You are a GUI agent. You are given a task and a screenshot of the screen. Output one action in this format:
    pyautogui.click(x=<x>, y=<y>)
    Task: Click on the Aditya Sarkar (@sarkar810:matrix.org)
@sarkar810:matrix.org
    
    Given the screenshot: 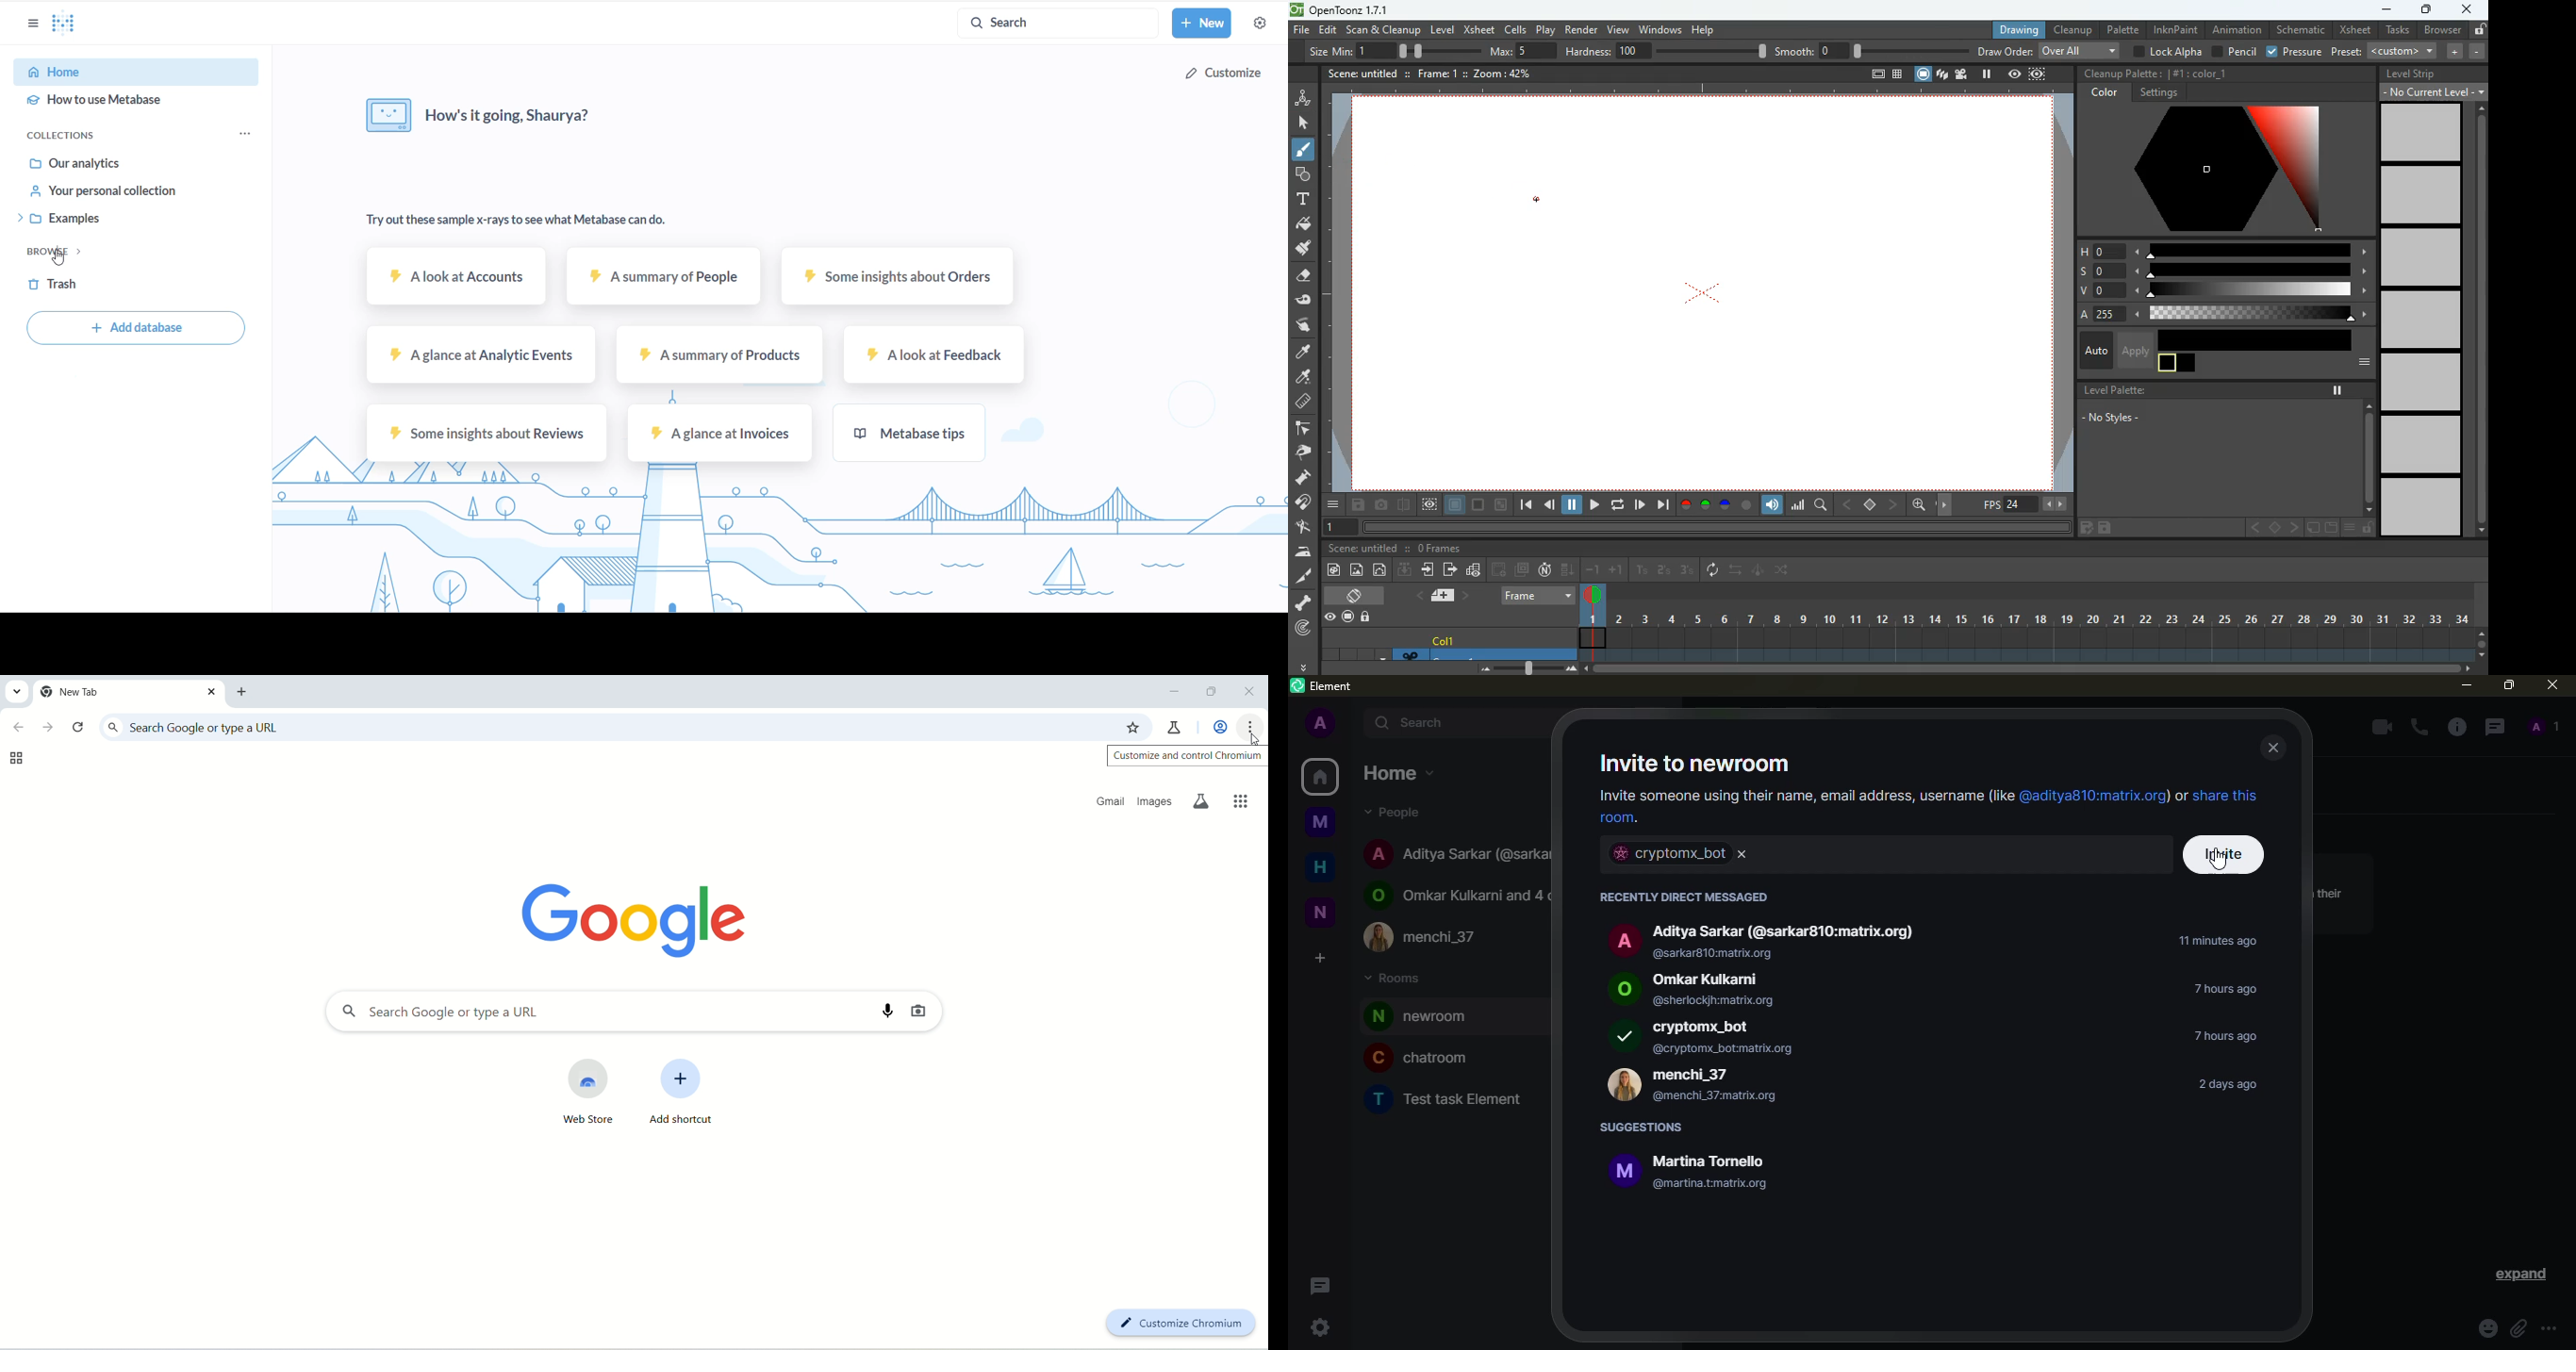 What is the action you would take?
    pyautogui.click(x=1770, y=942)
    